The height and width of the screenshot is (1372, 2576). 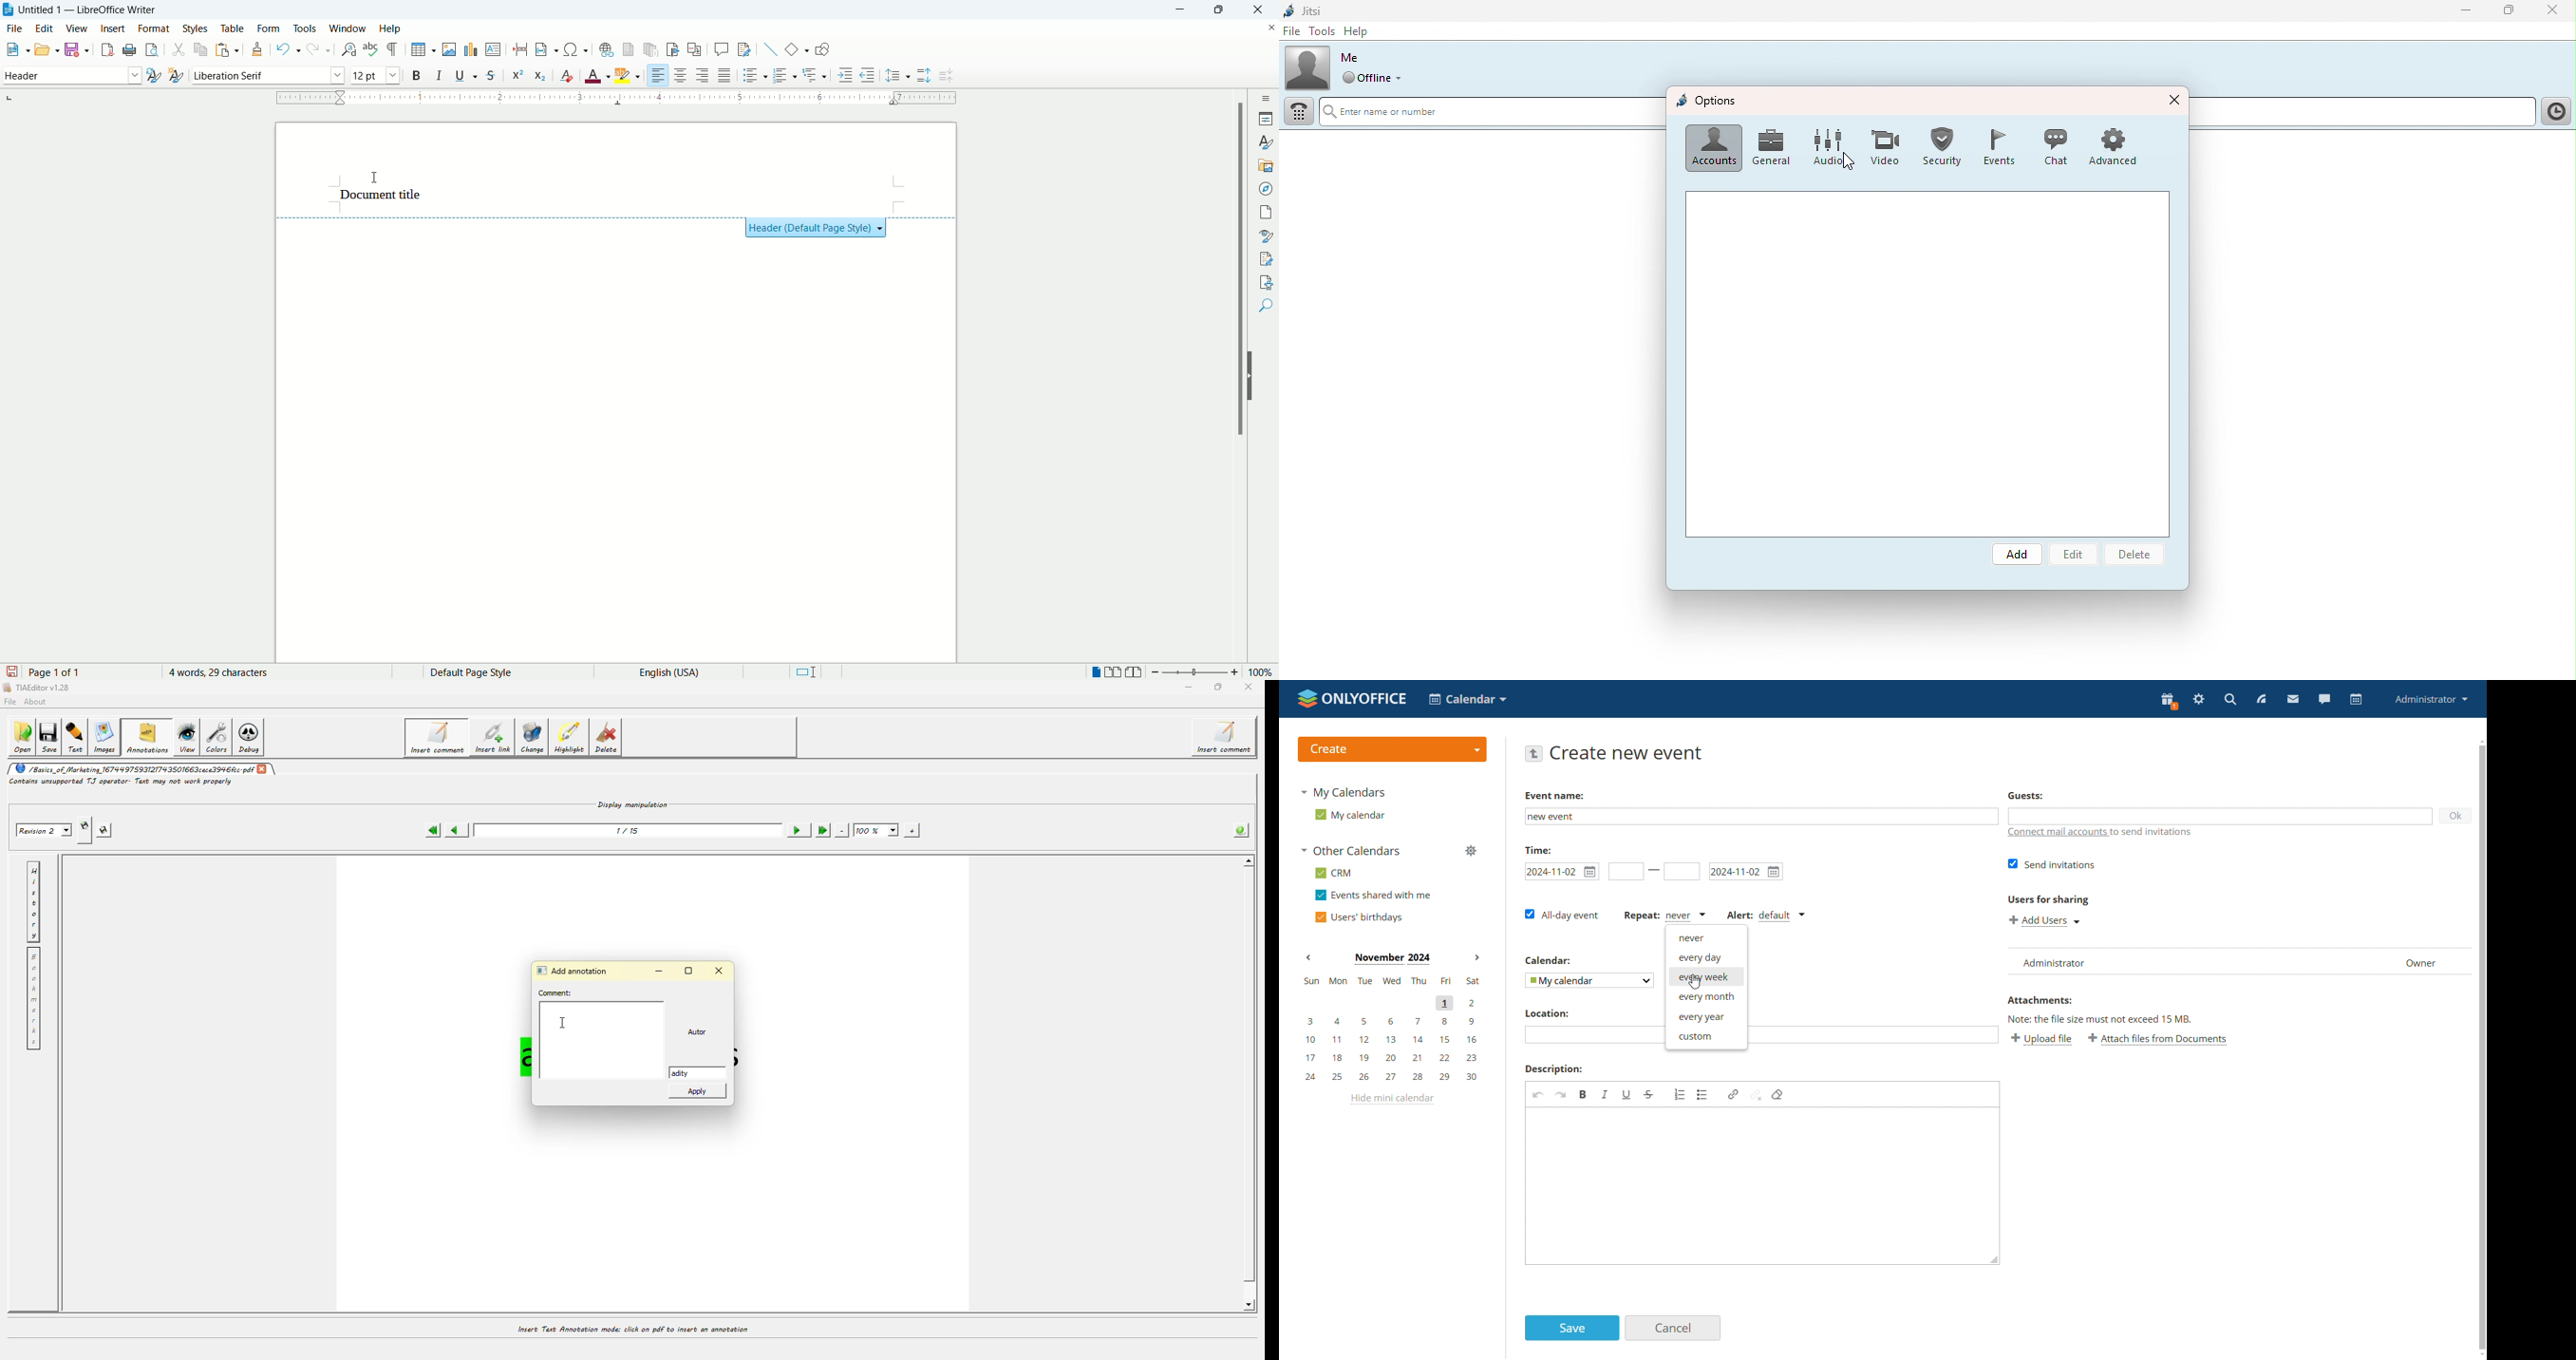 I want to click on insert line, so click(x=772, y=49).